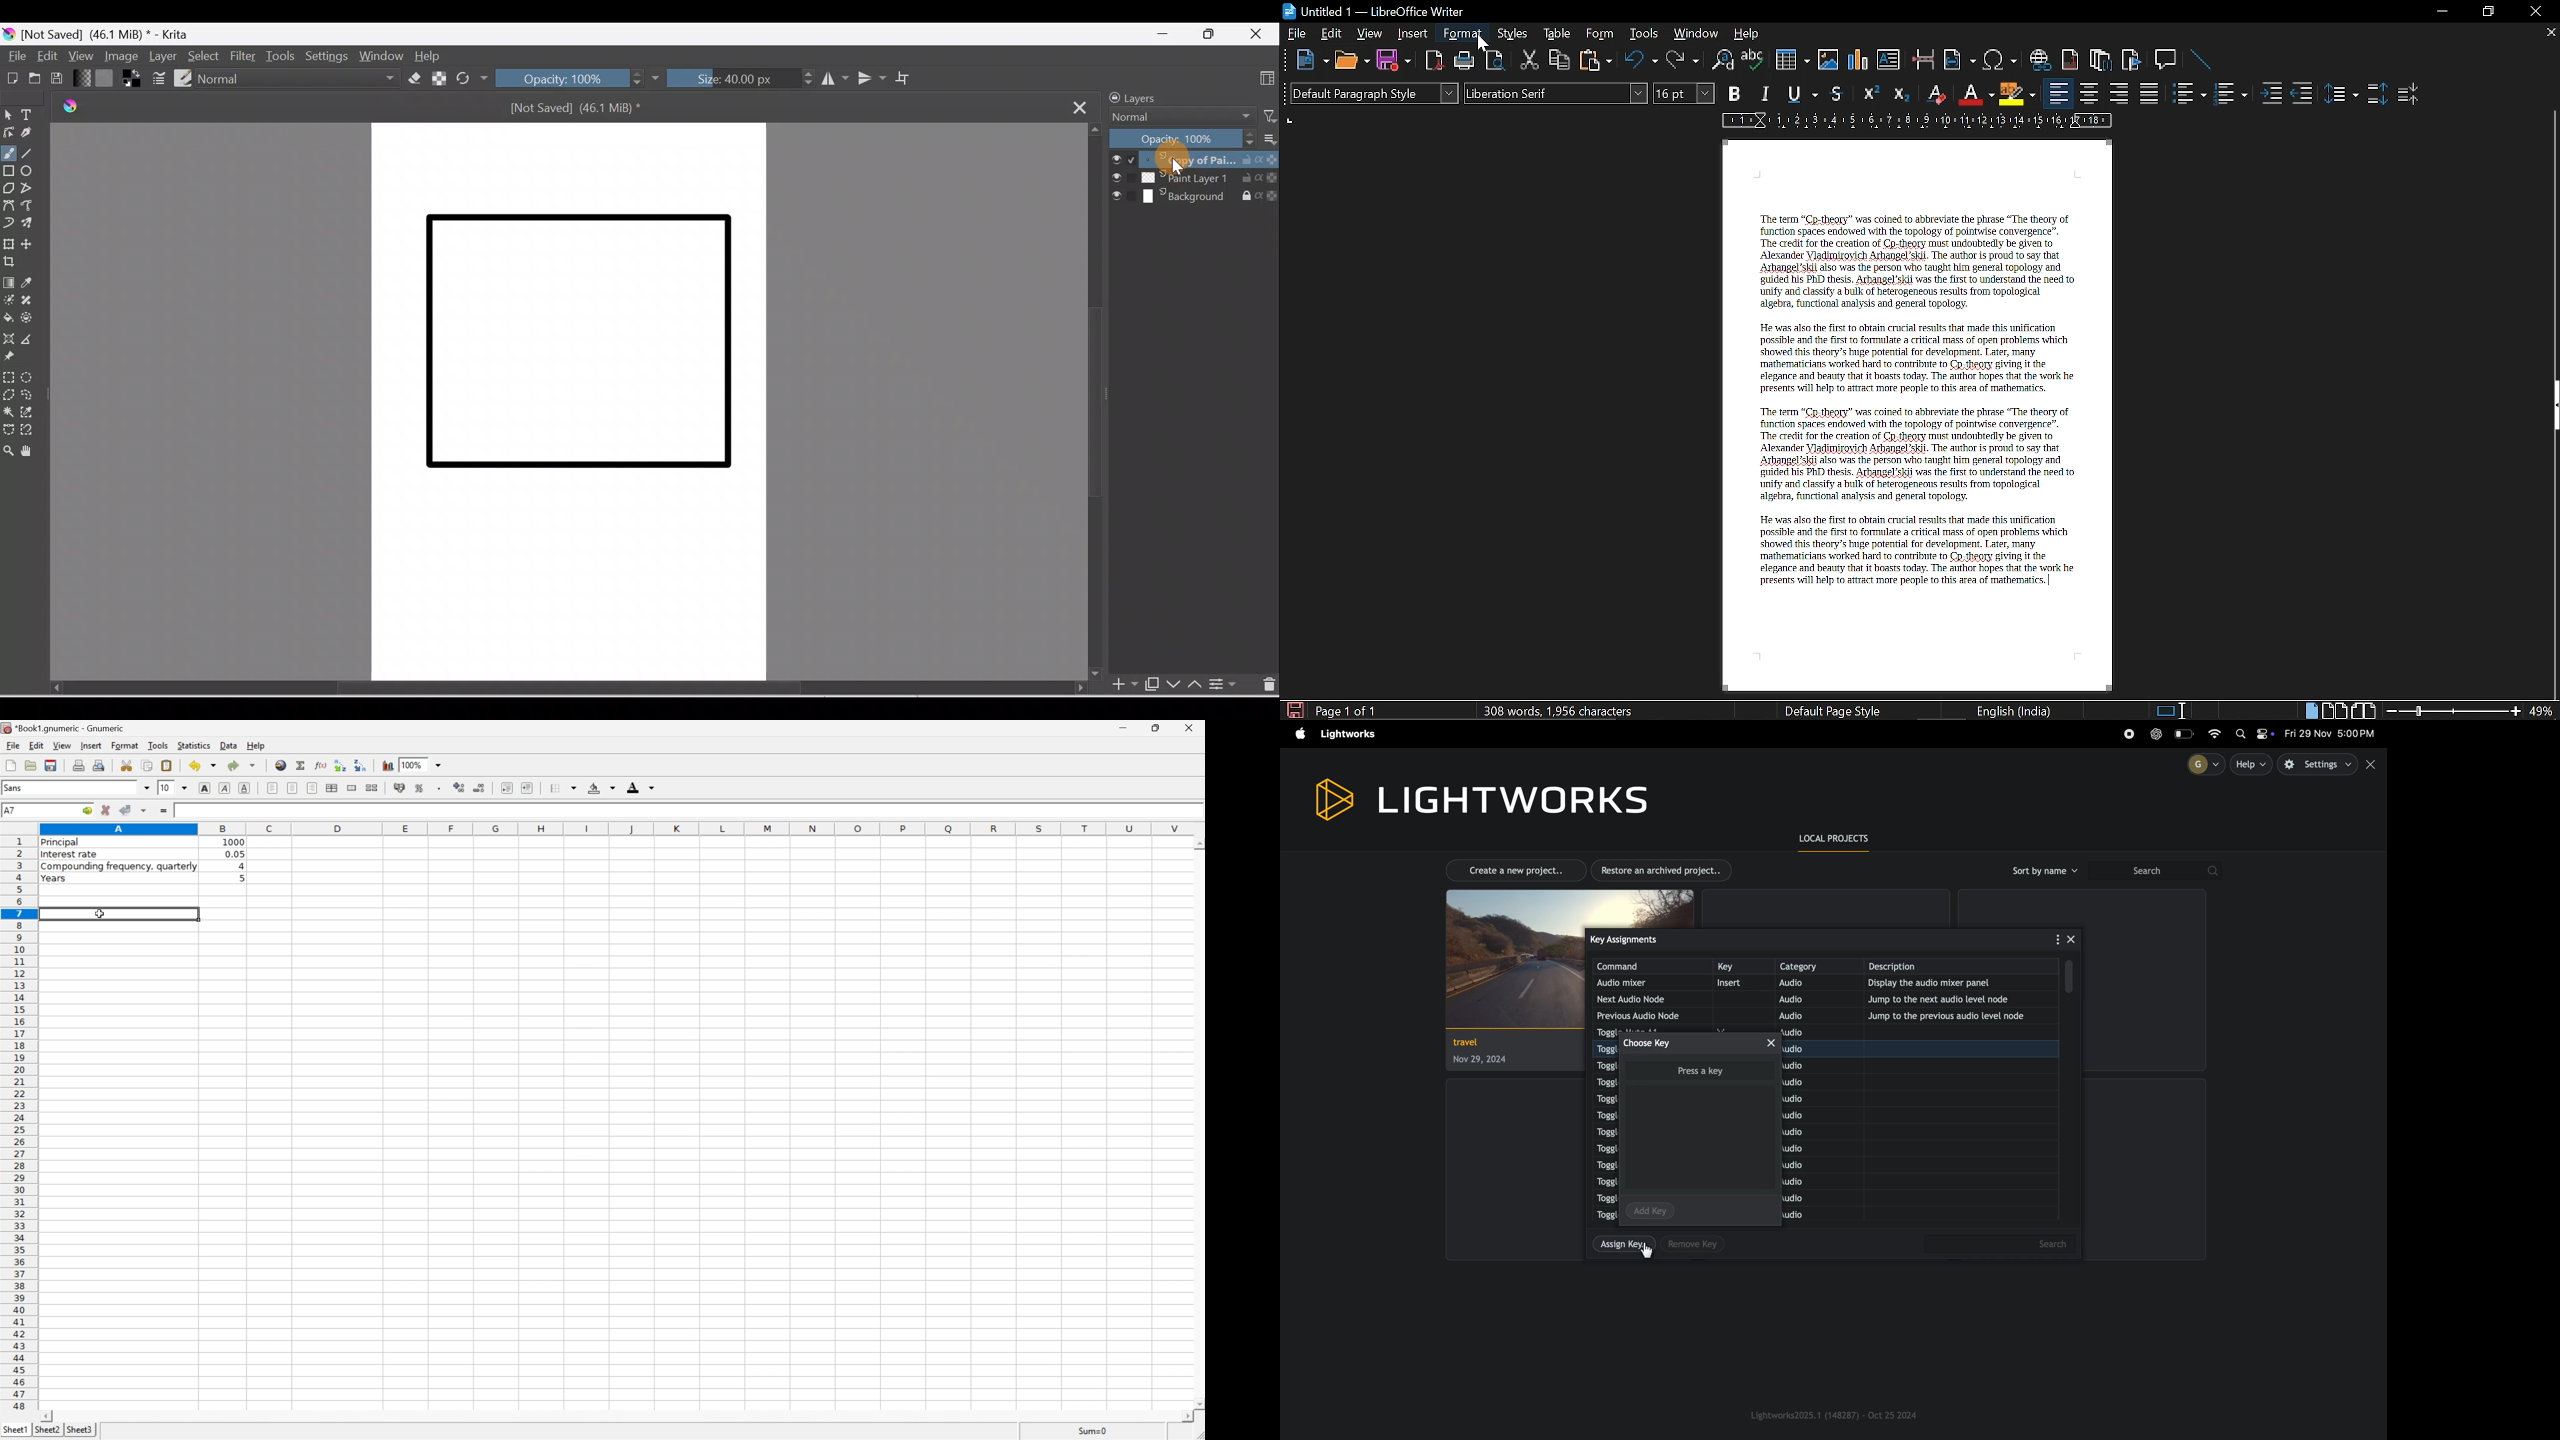 The height and width of the screenshot is (1456, 2576). Describe the element at coordinates (235, 843) in the screenshot. I see `1000` at that location.